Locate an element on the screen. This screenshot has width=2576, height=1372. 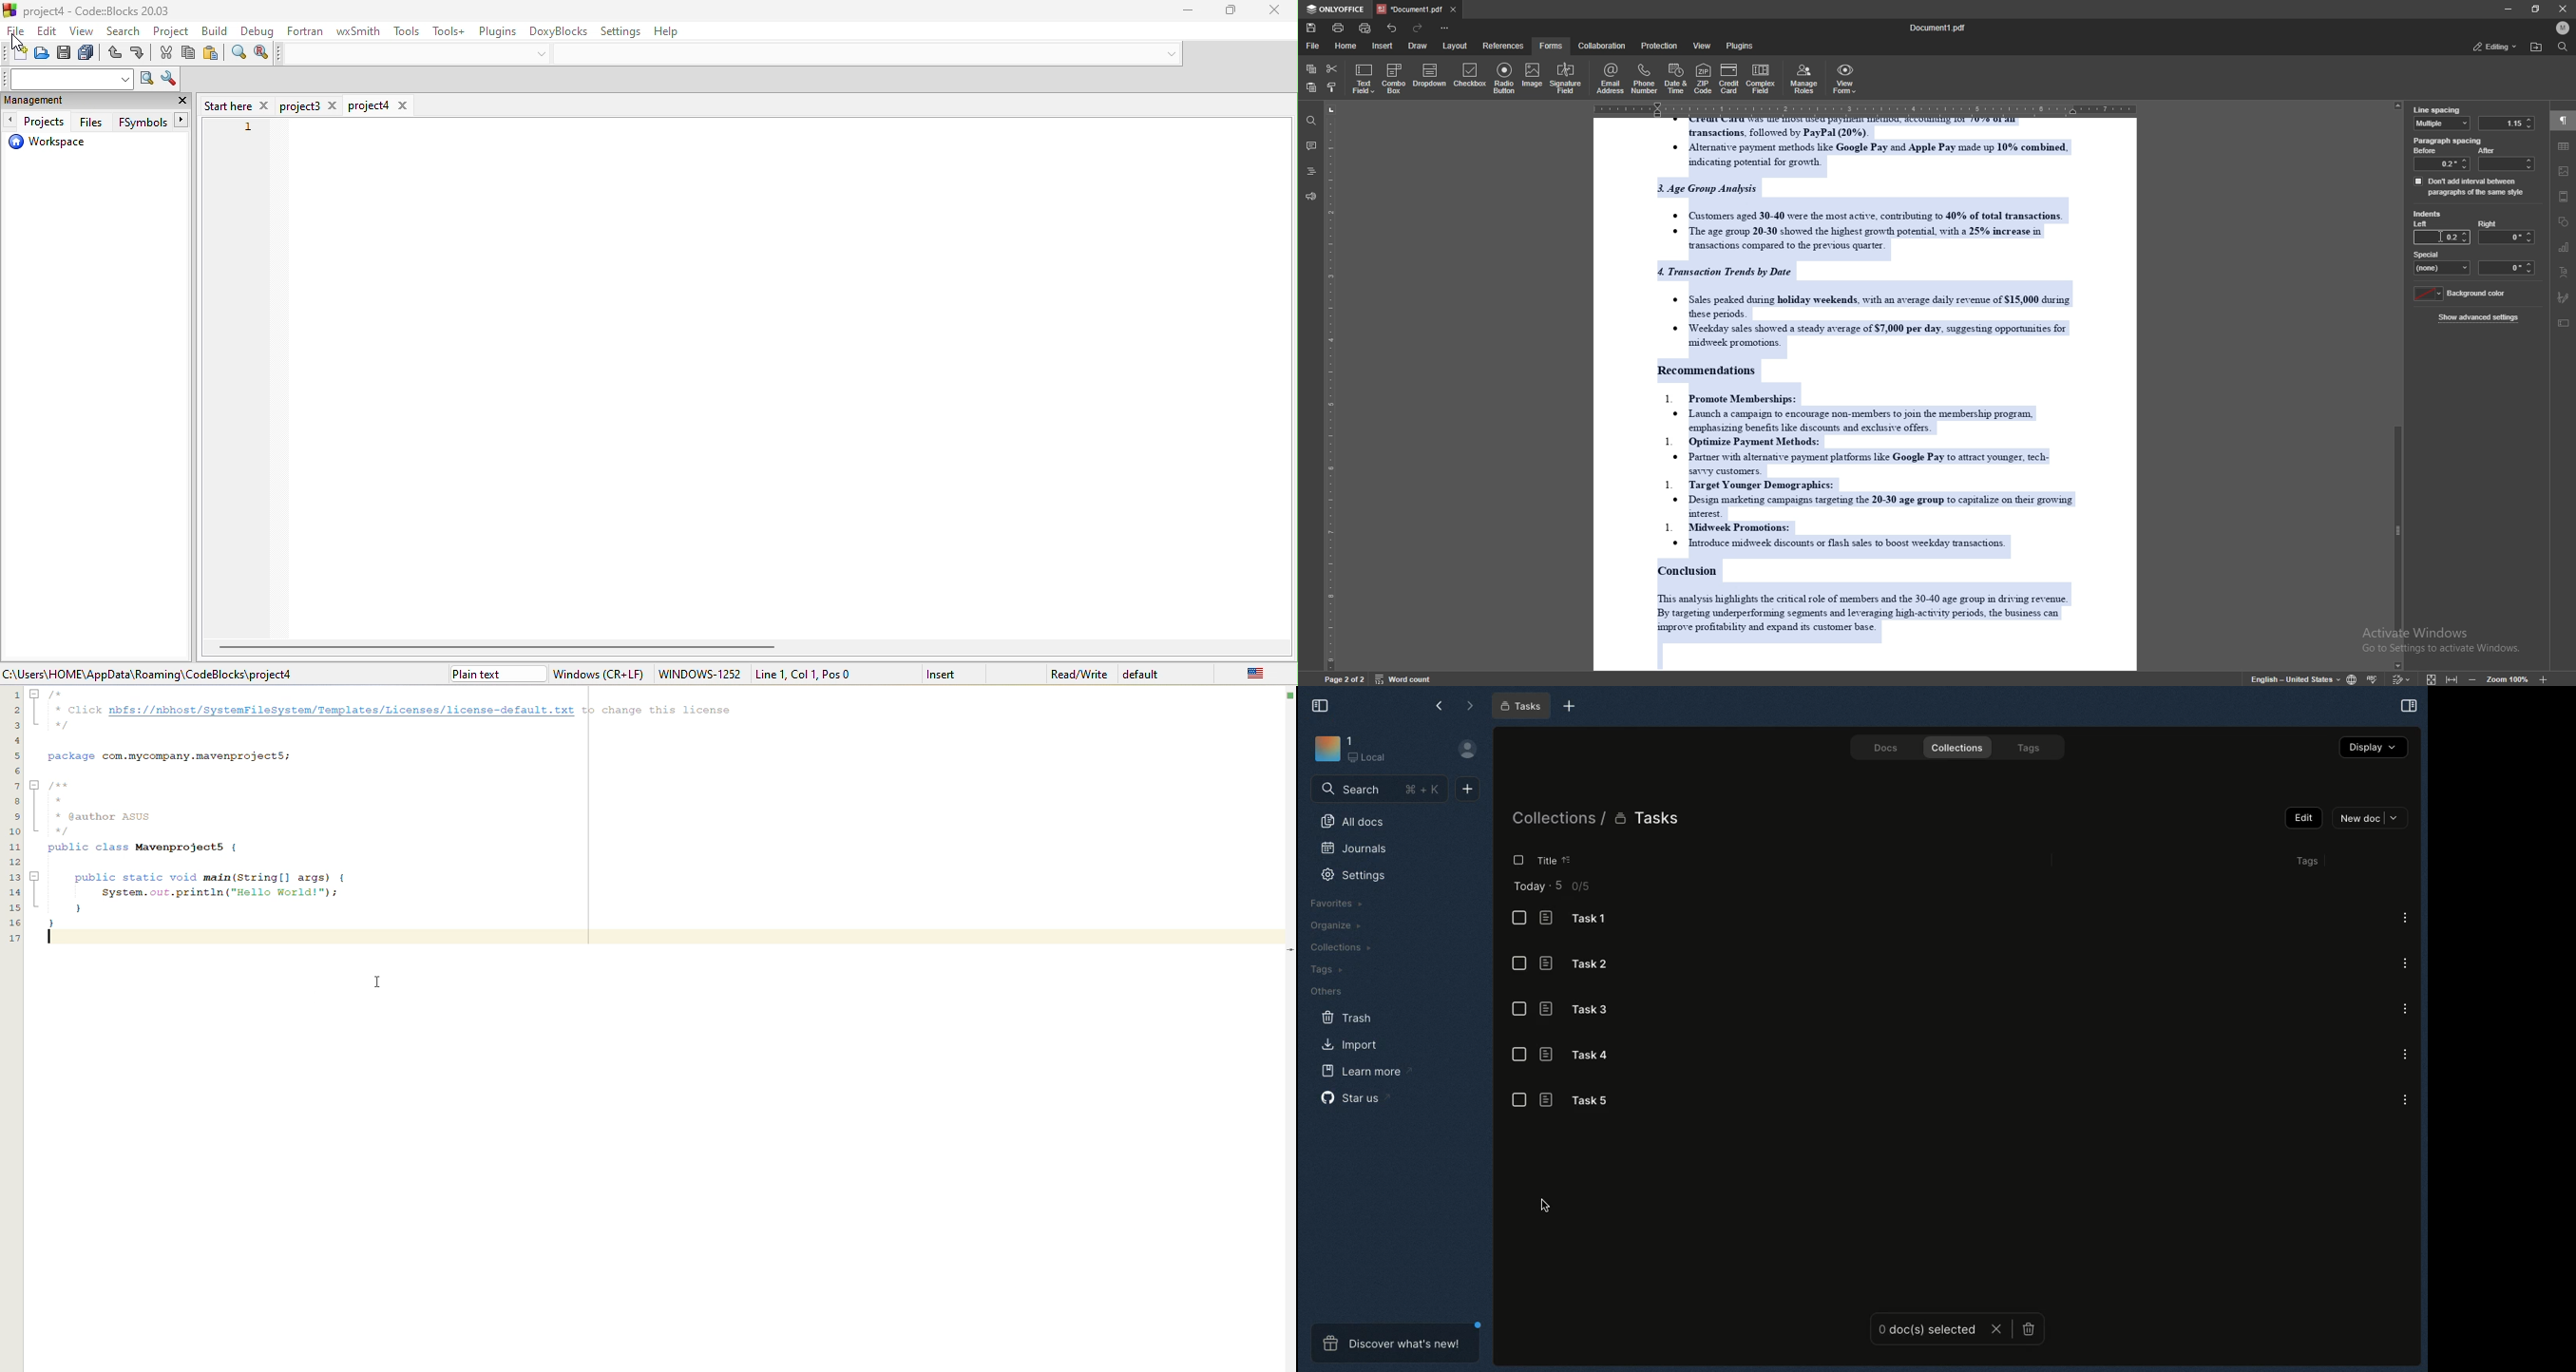
right indent is located at coordinates (2506, 232).